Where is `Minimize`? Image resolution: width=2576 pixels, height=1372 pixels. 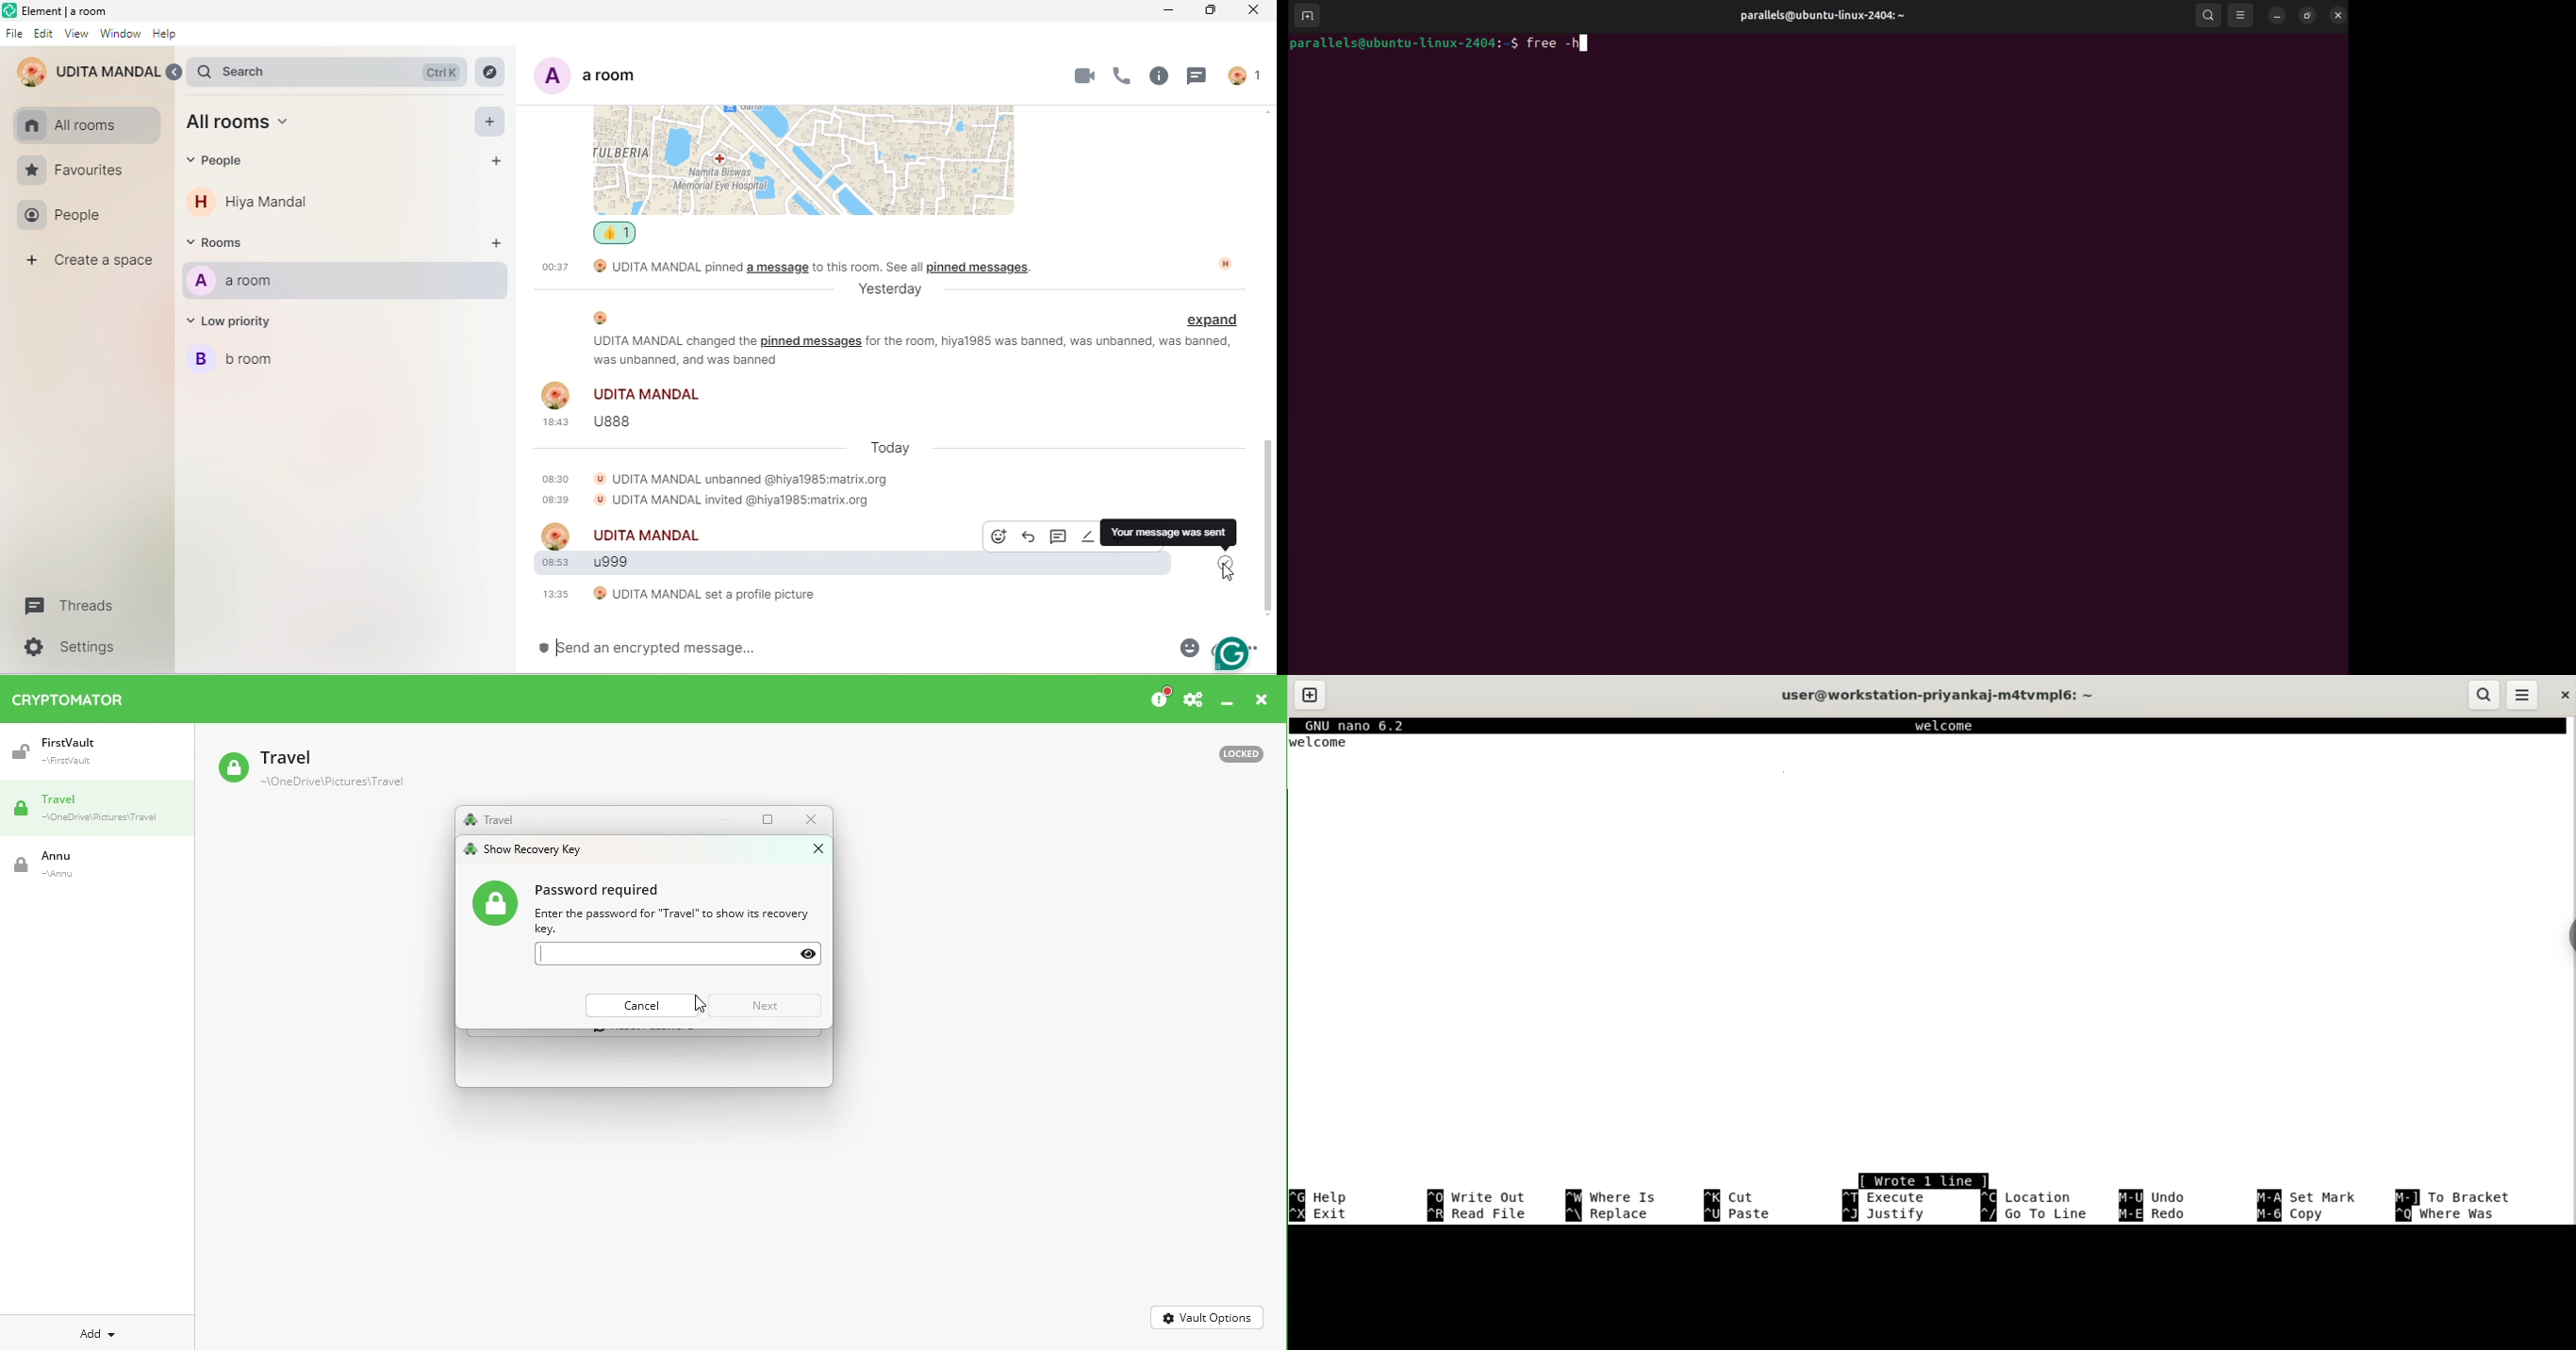 Minimize is located at coordinates (1169, 12).